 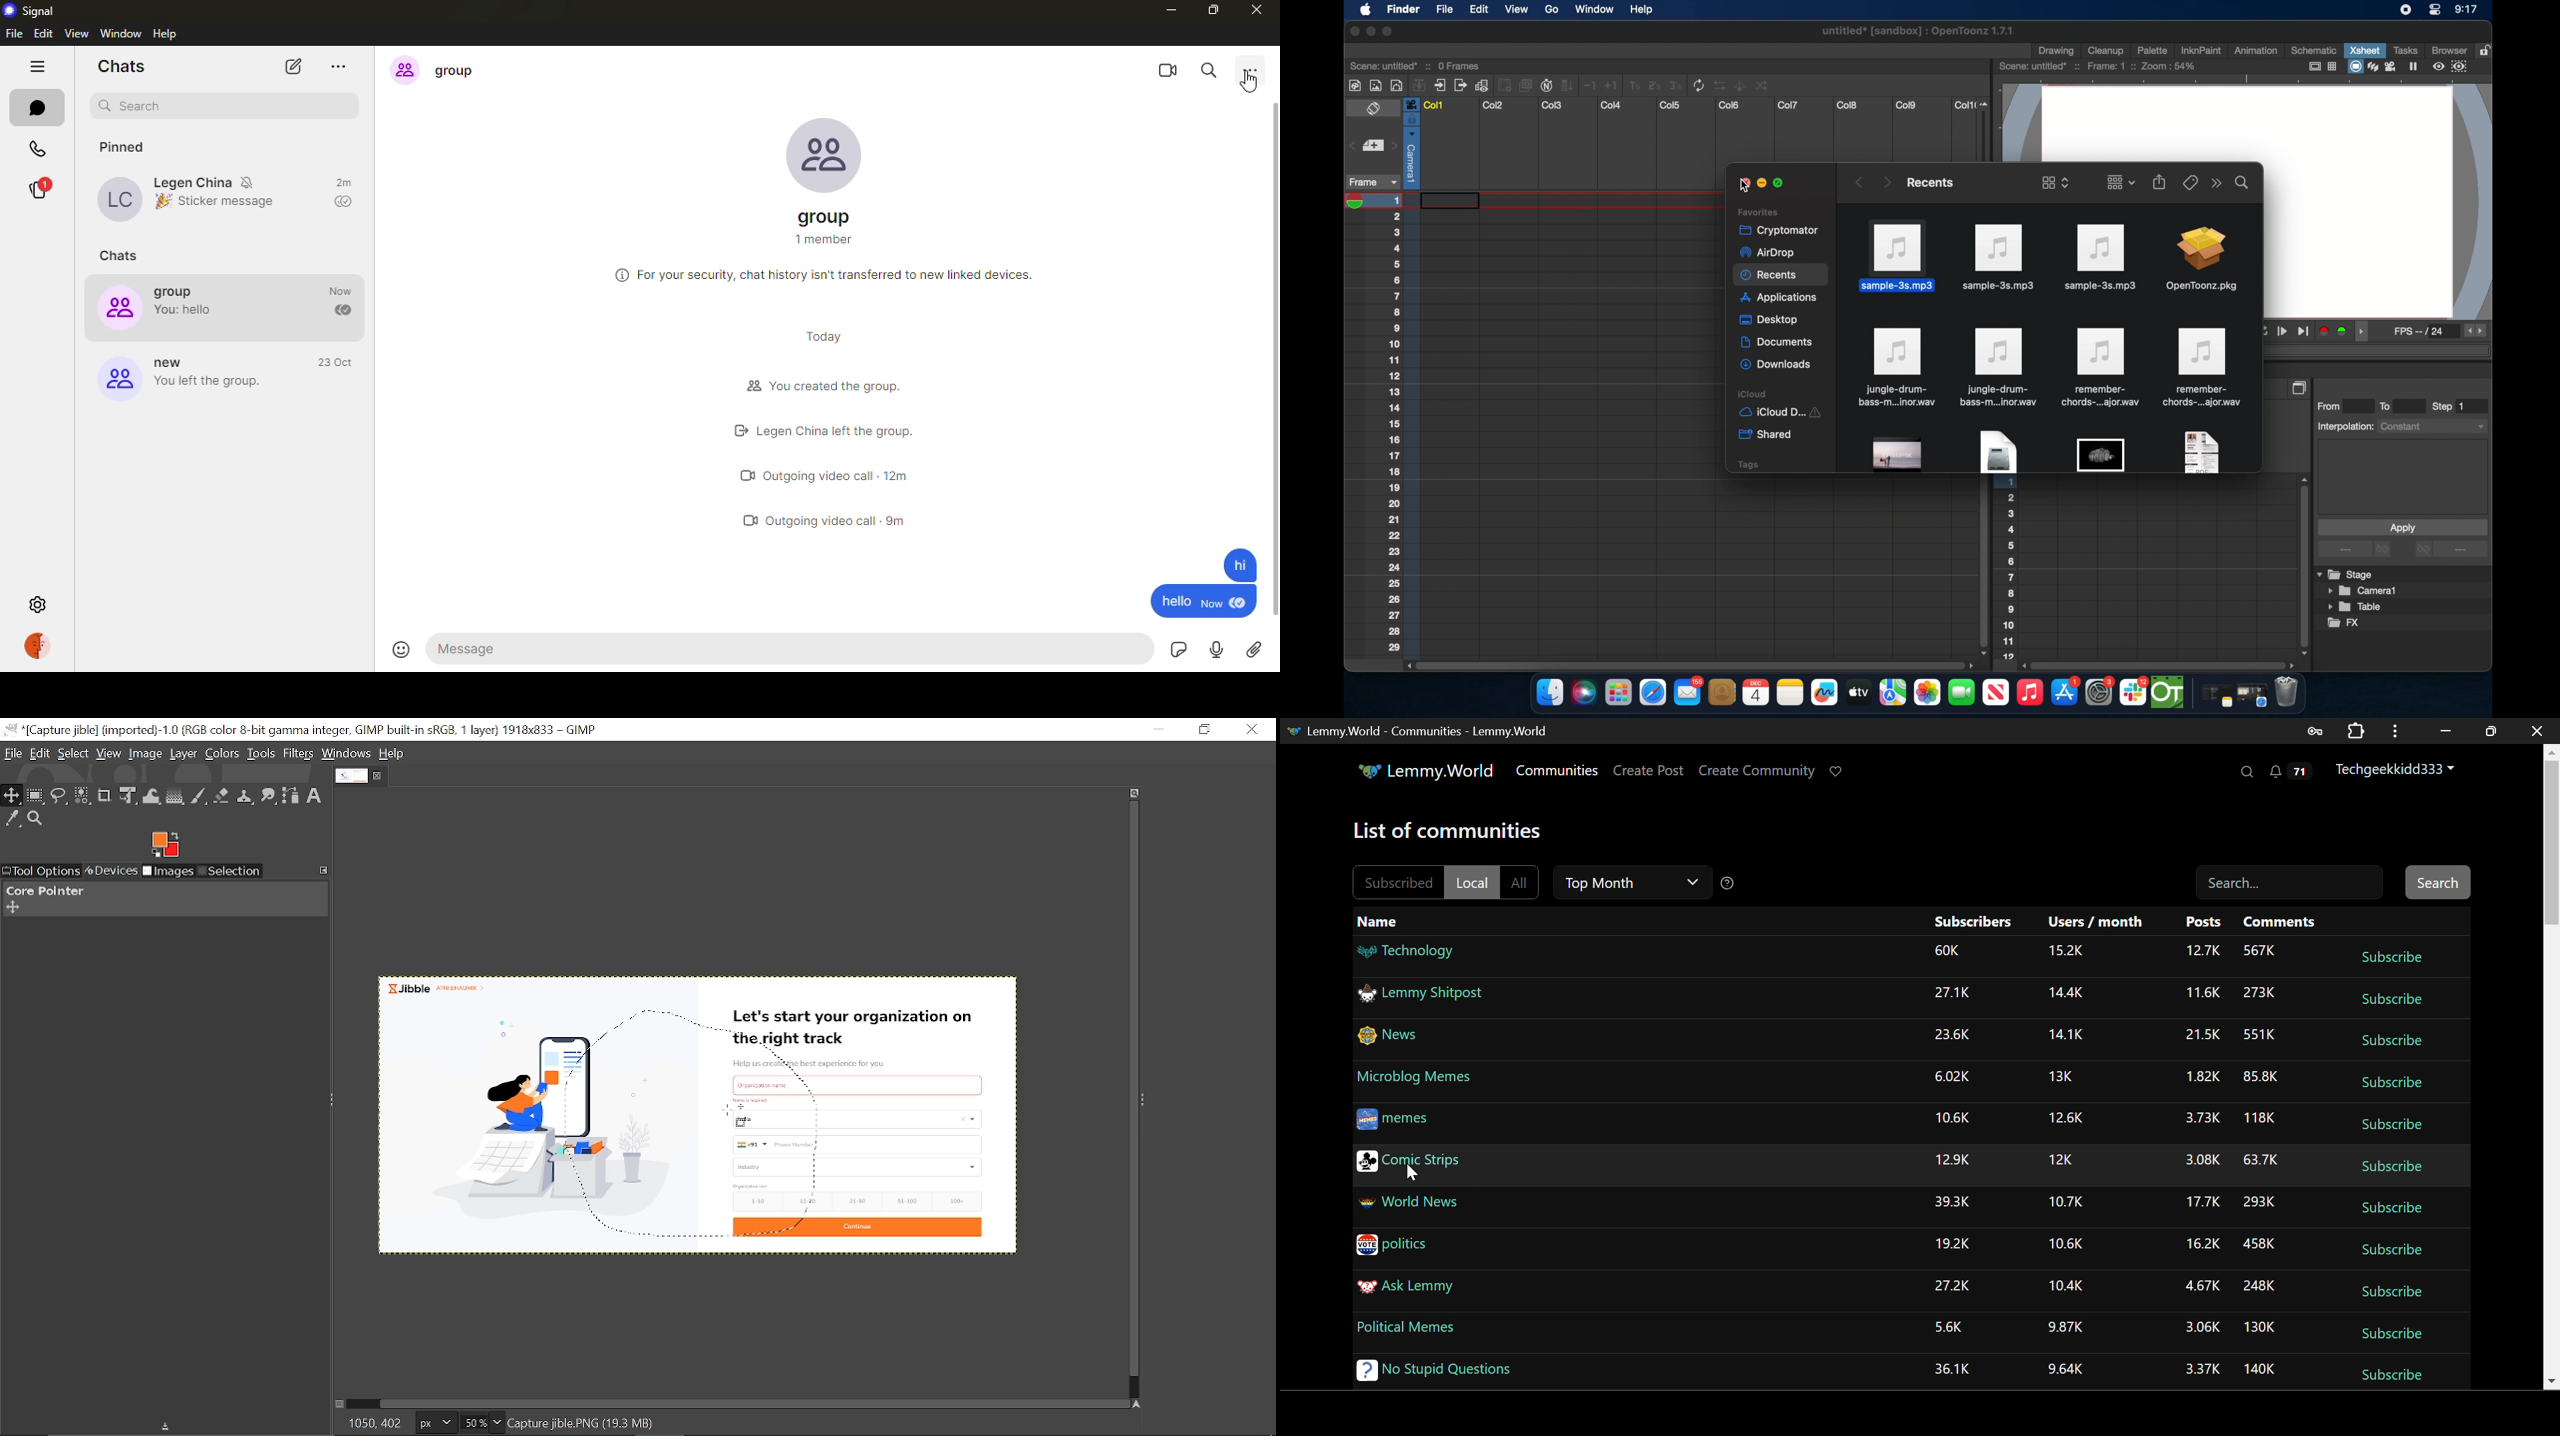 I want to click on 458K, so click(x=2261, y=1246).